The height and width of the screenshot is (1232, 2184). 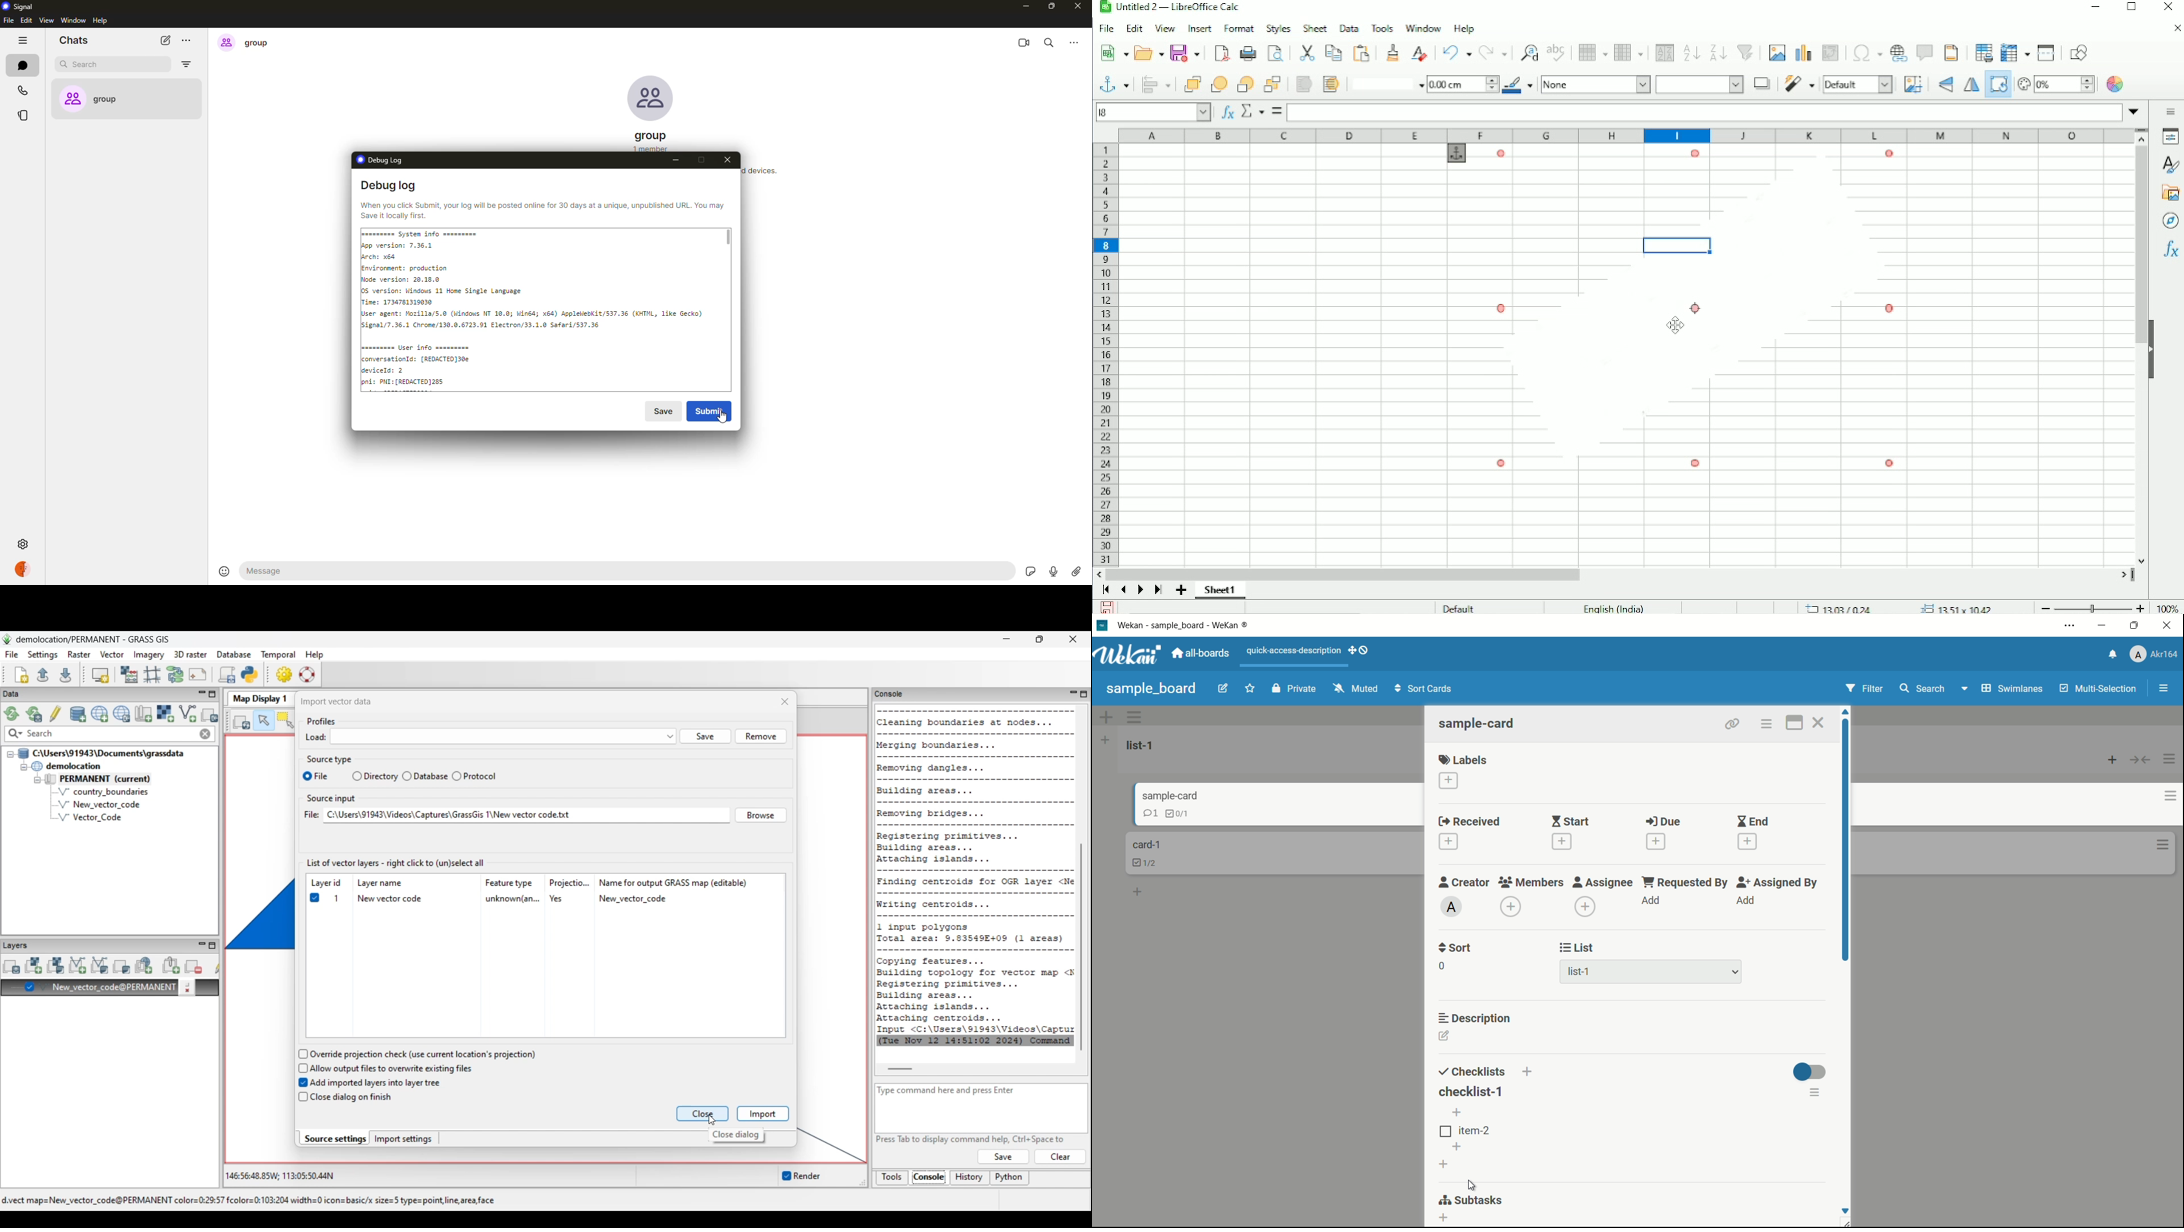 What do you see at coordinates (2104, 625) in the screenshot?
I see `minimize` at bounding box center [2104, 625].